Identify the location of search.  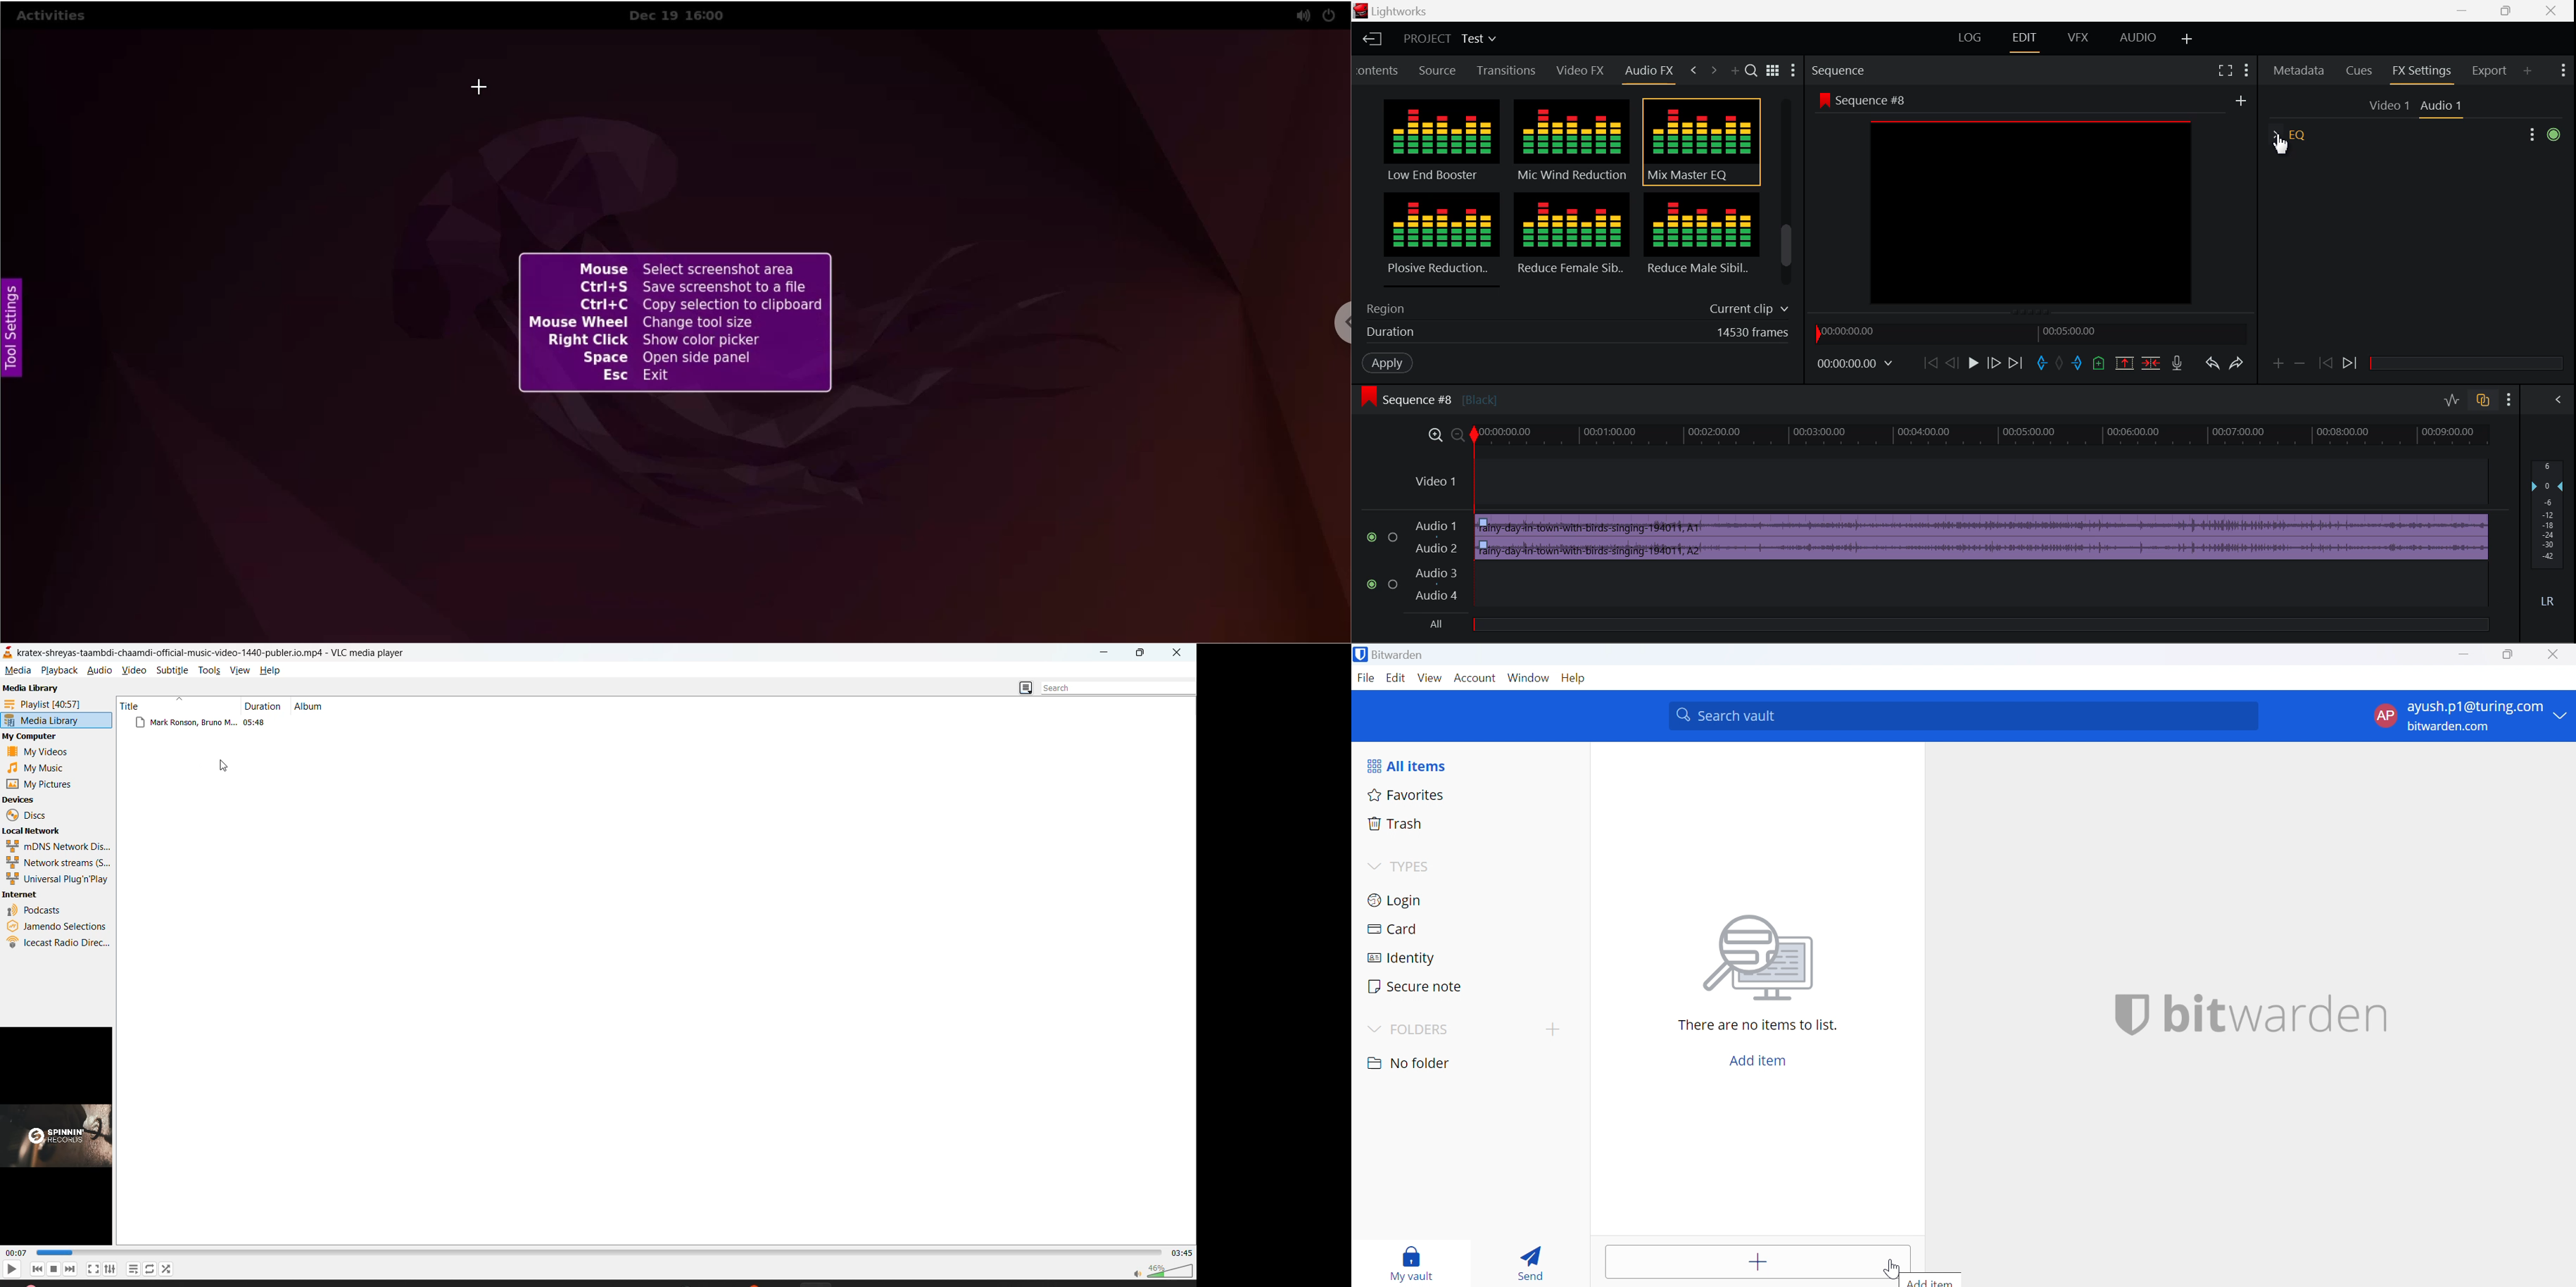
(1110, 685).